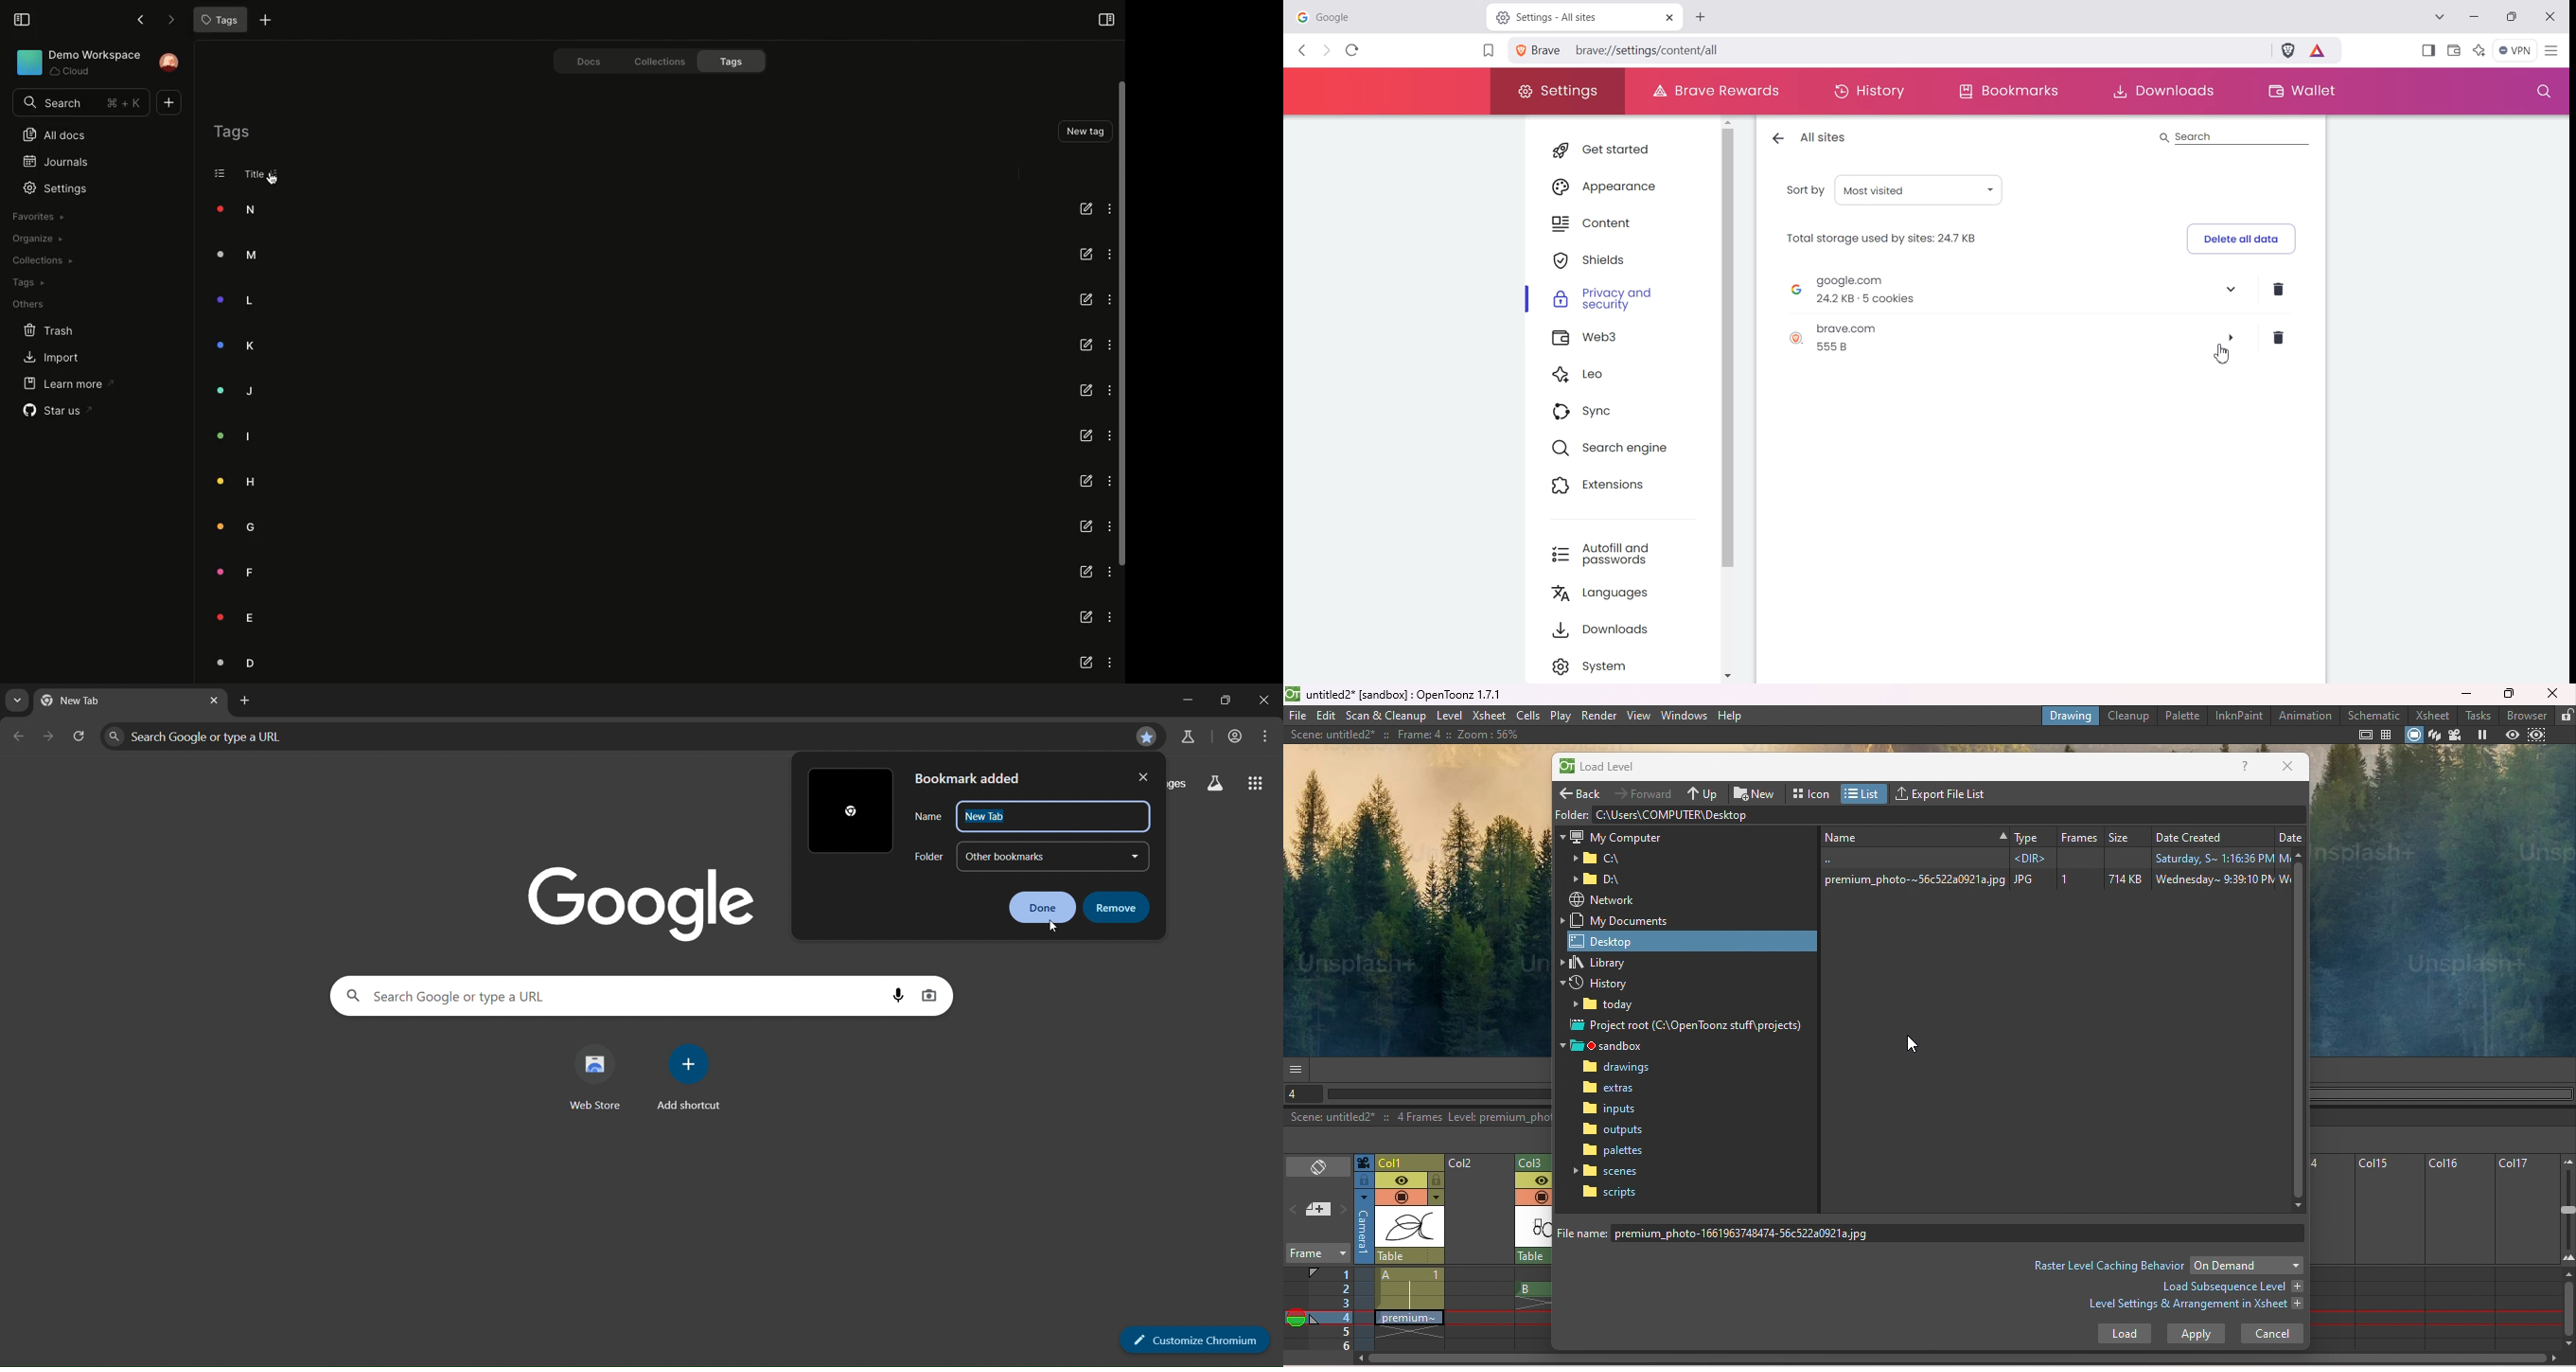  Describe the element at coordinates (1712, 91) in the screenshot. I see `Brave Rewards` at that location.